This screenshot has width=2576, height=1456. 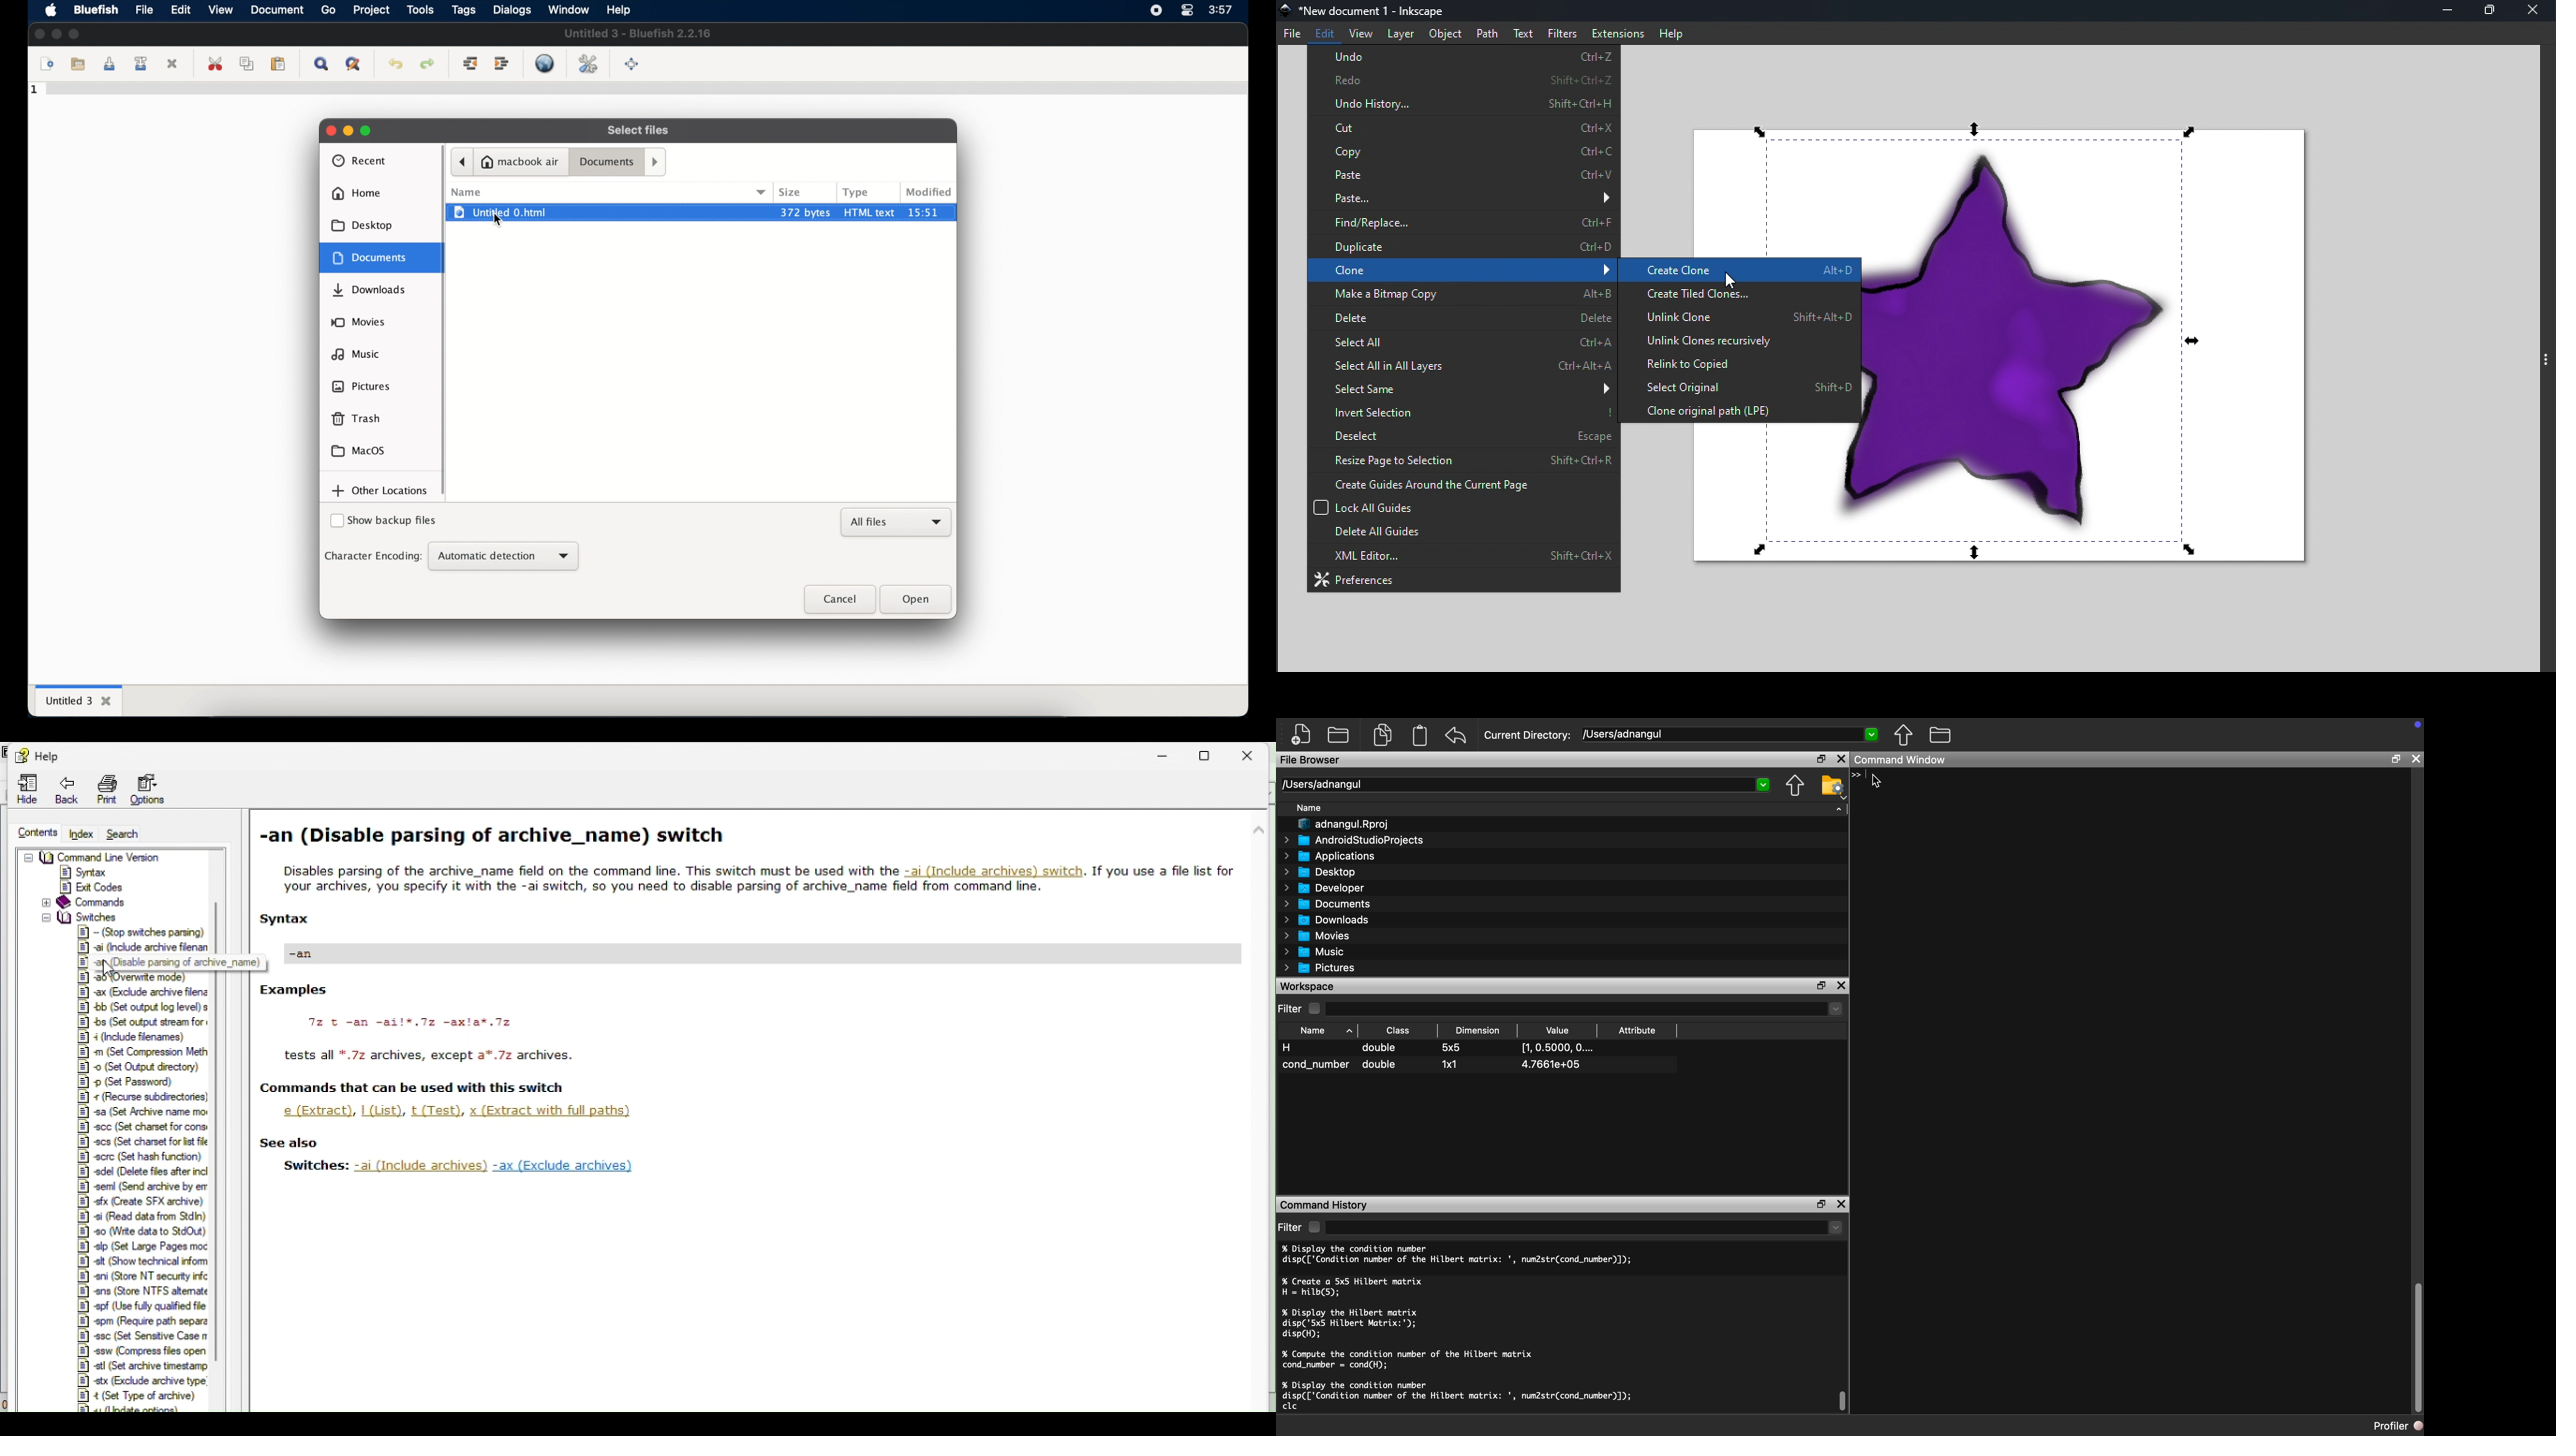 I want to click on cursor, so click(x=499, y=220).